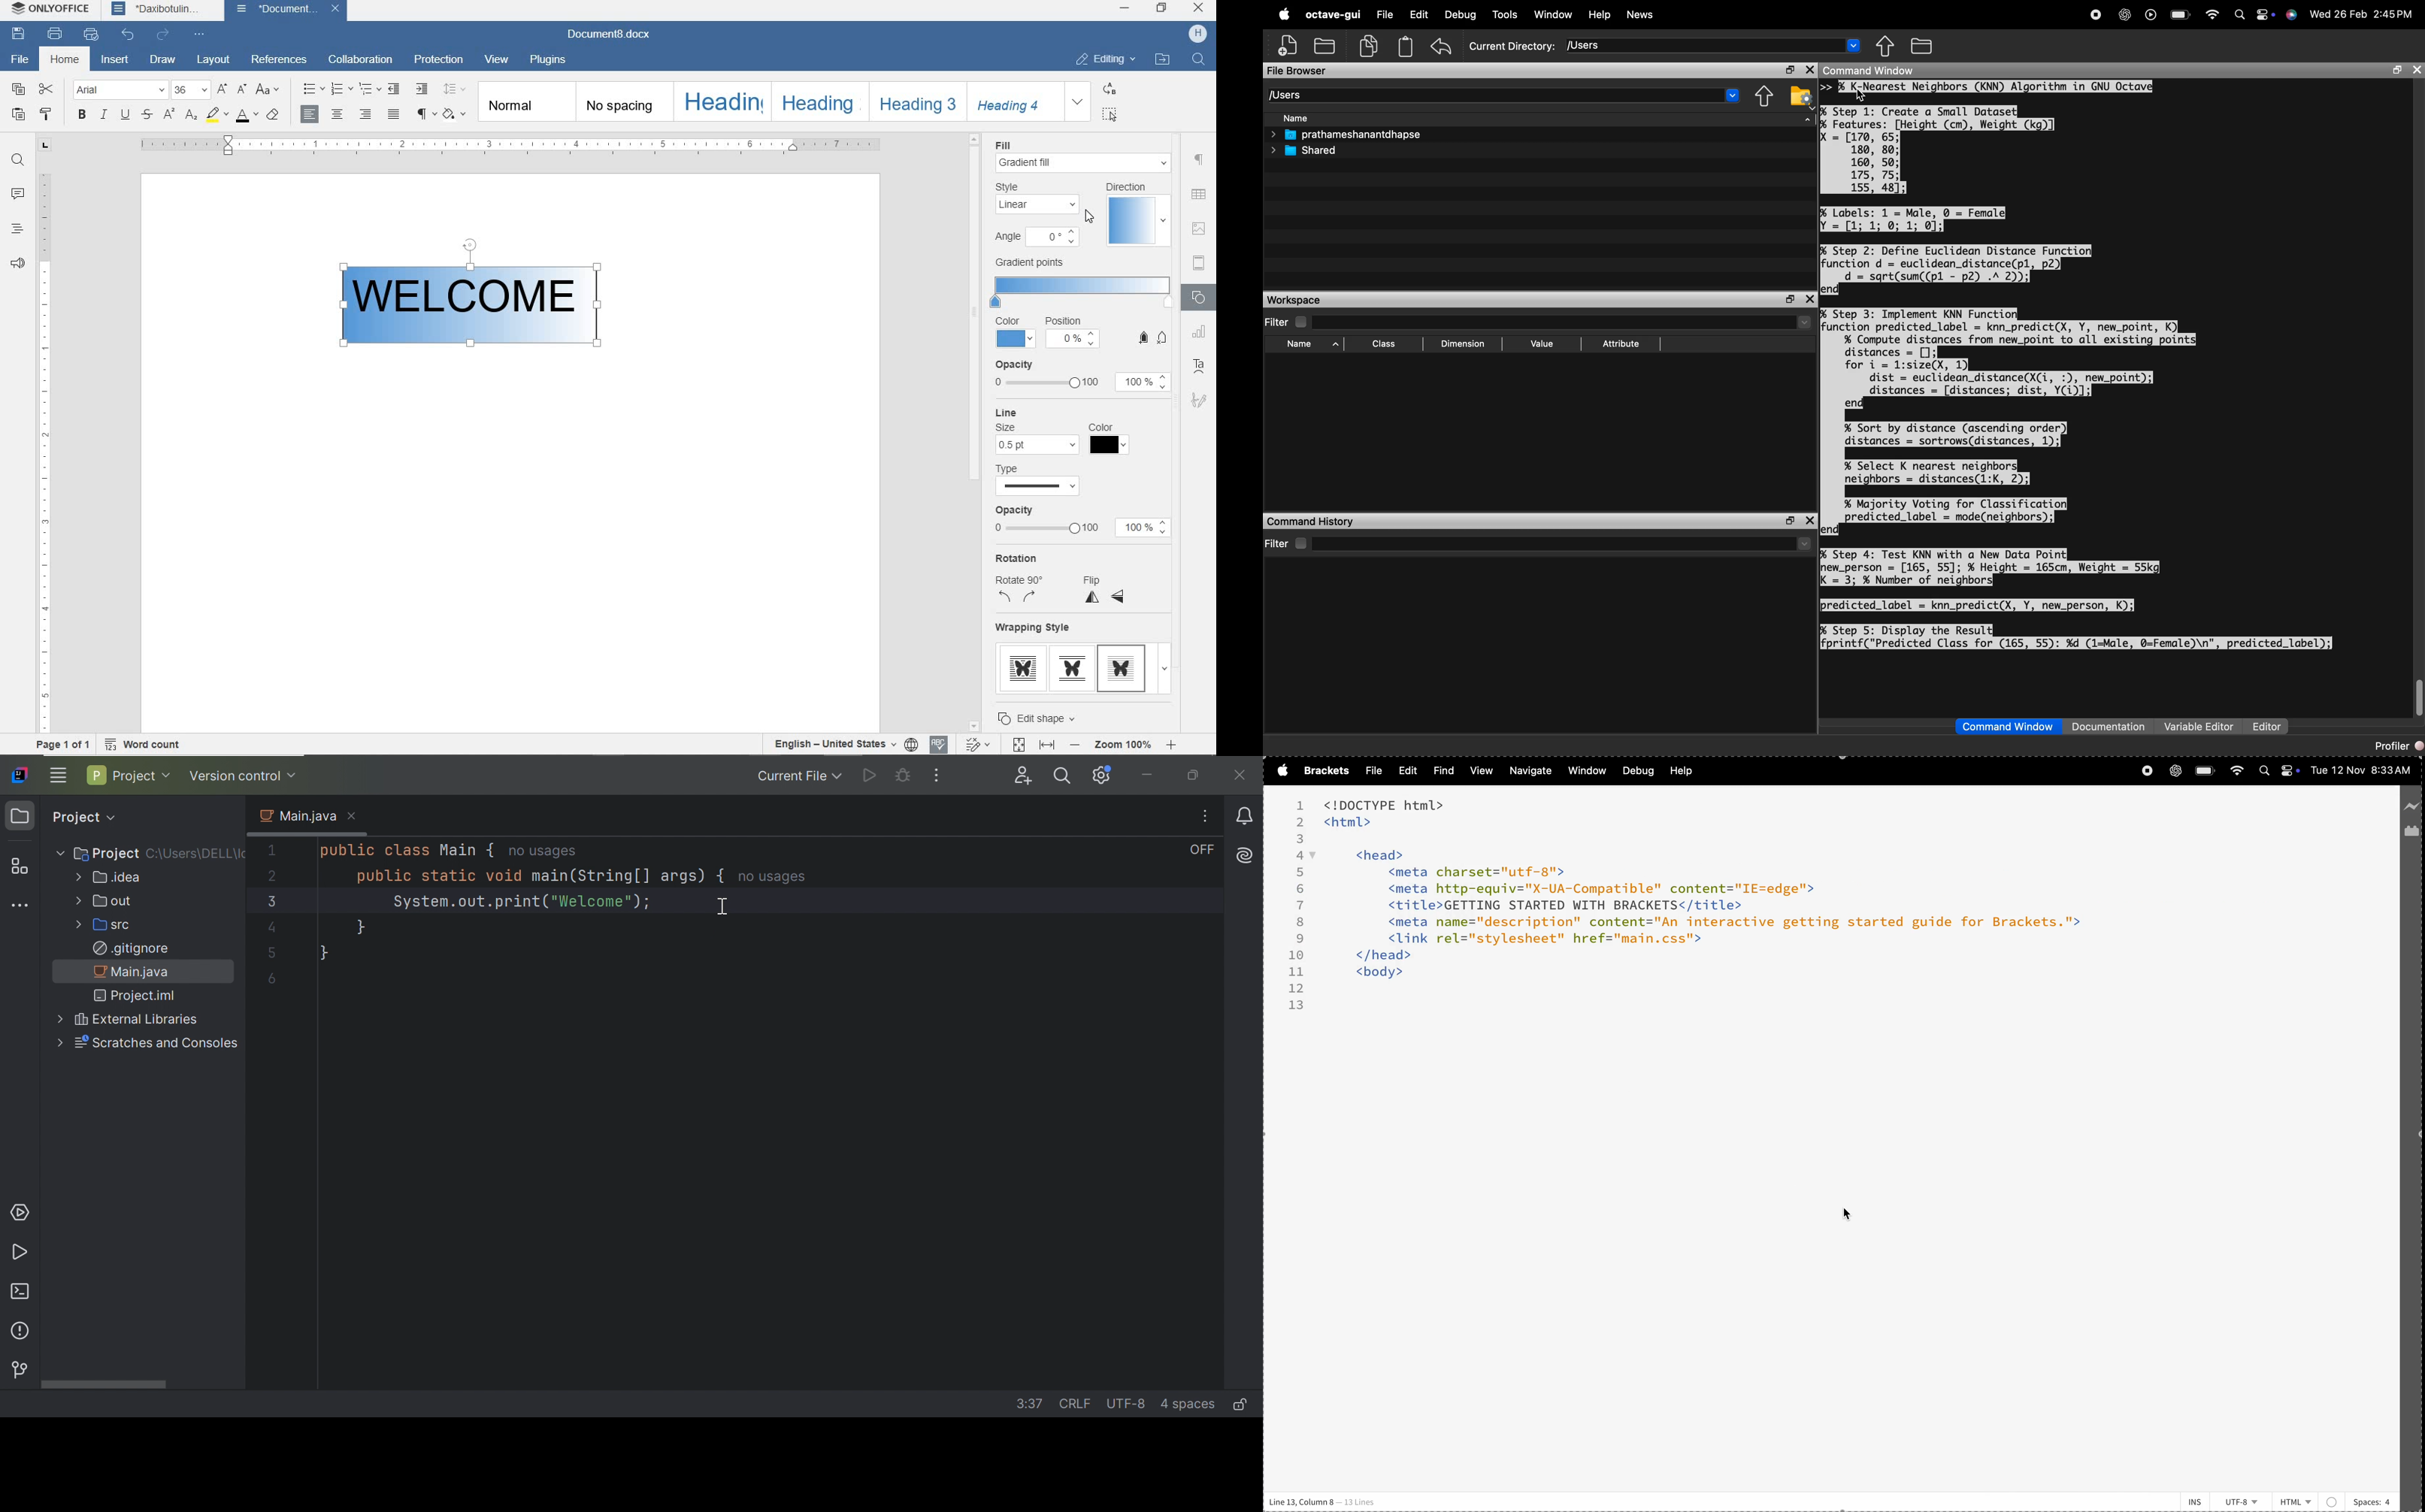 Image resolution: width=2436 pixels, height=1512 pixels. Describe the element at coordinates (2176, 770) in the screenshot. I see `chatgpt` at that location.